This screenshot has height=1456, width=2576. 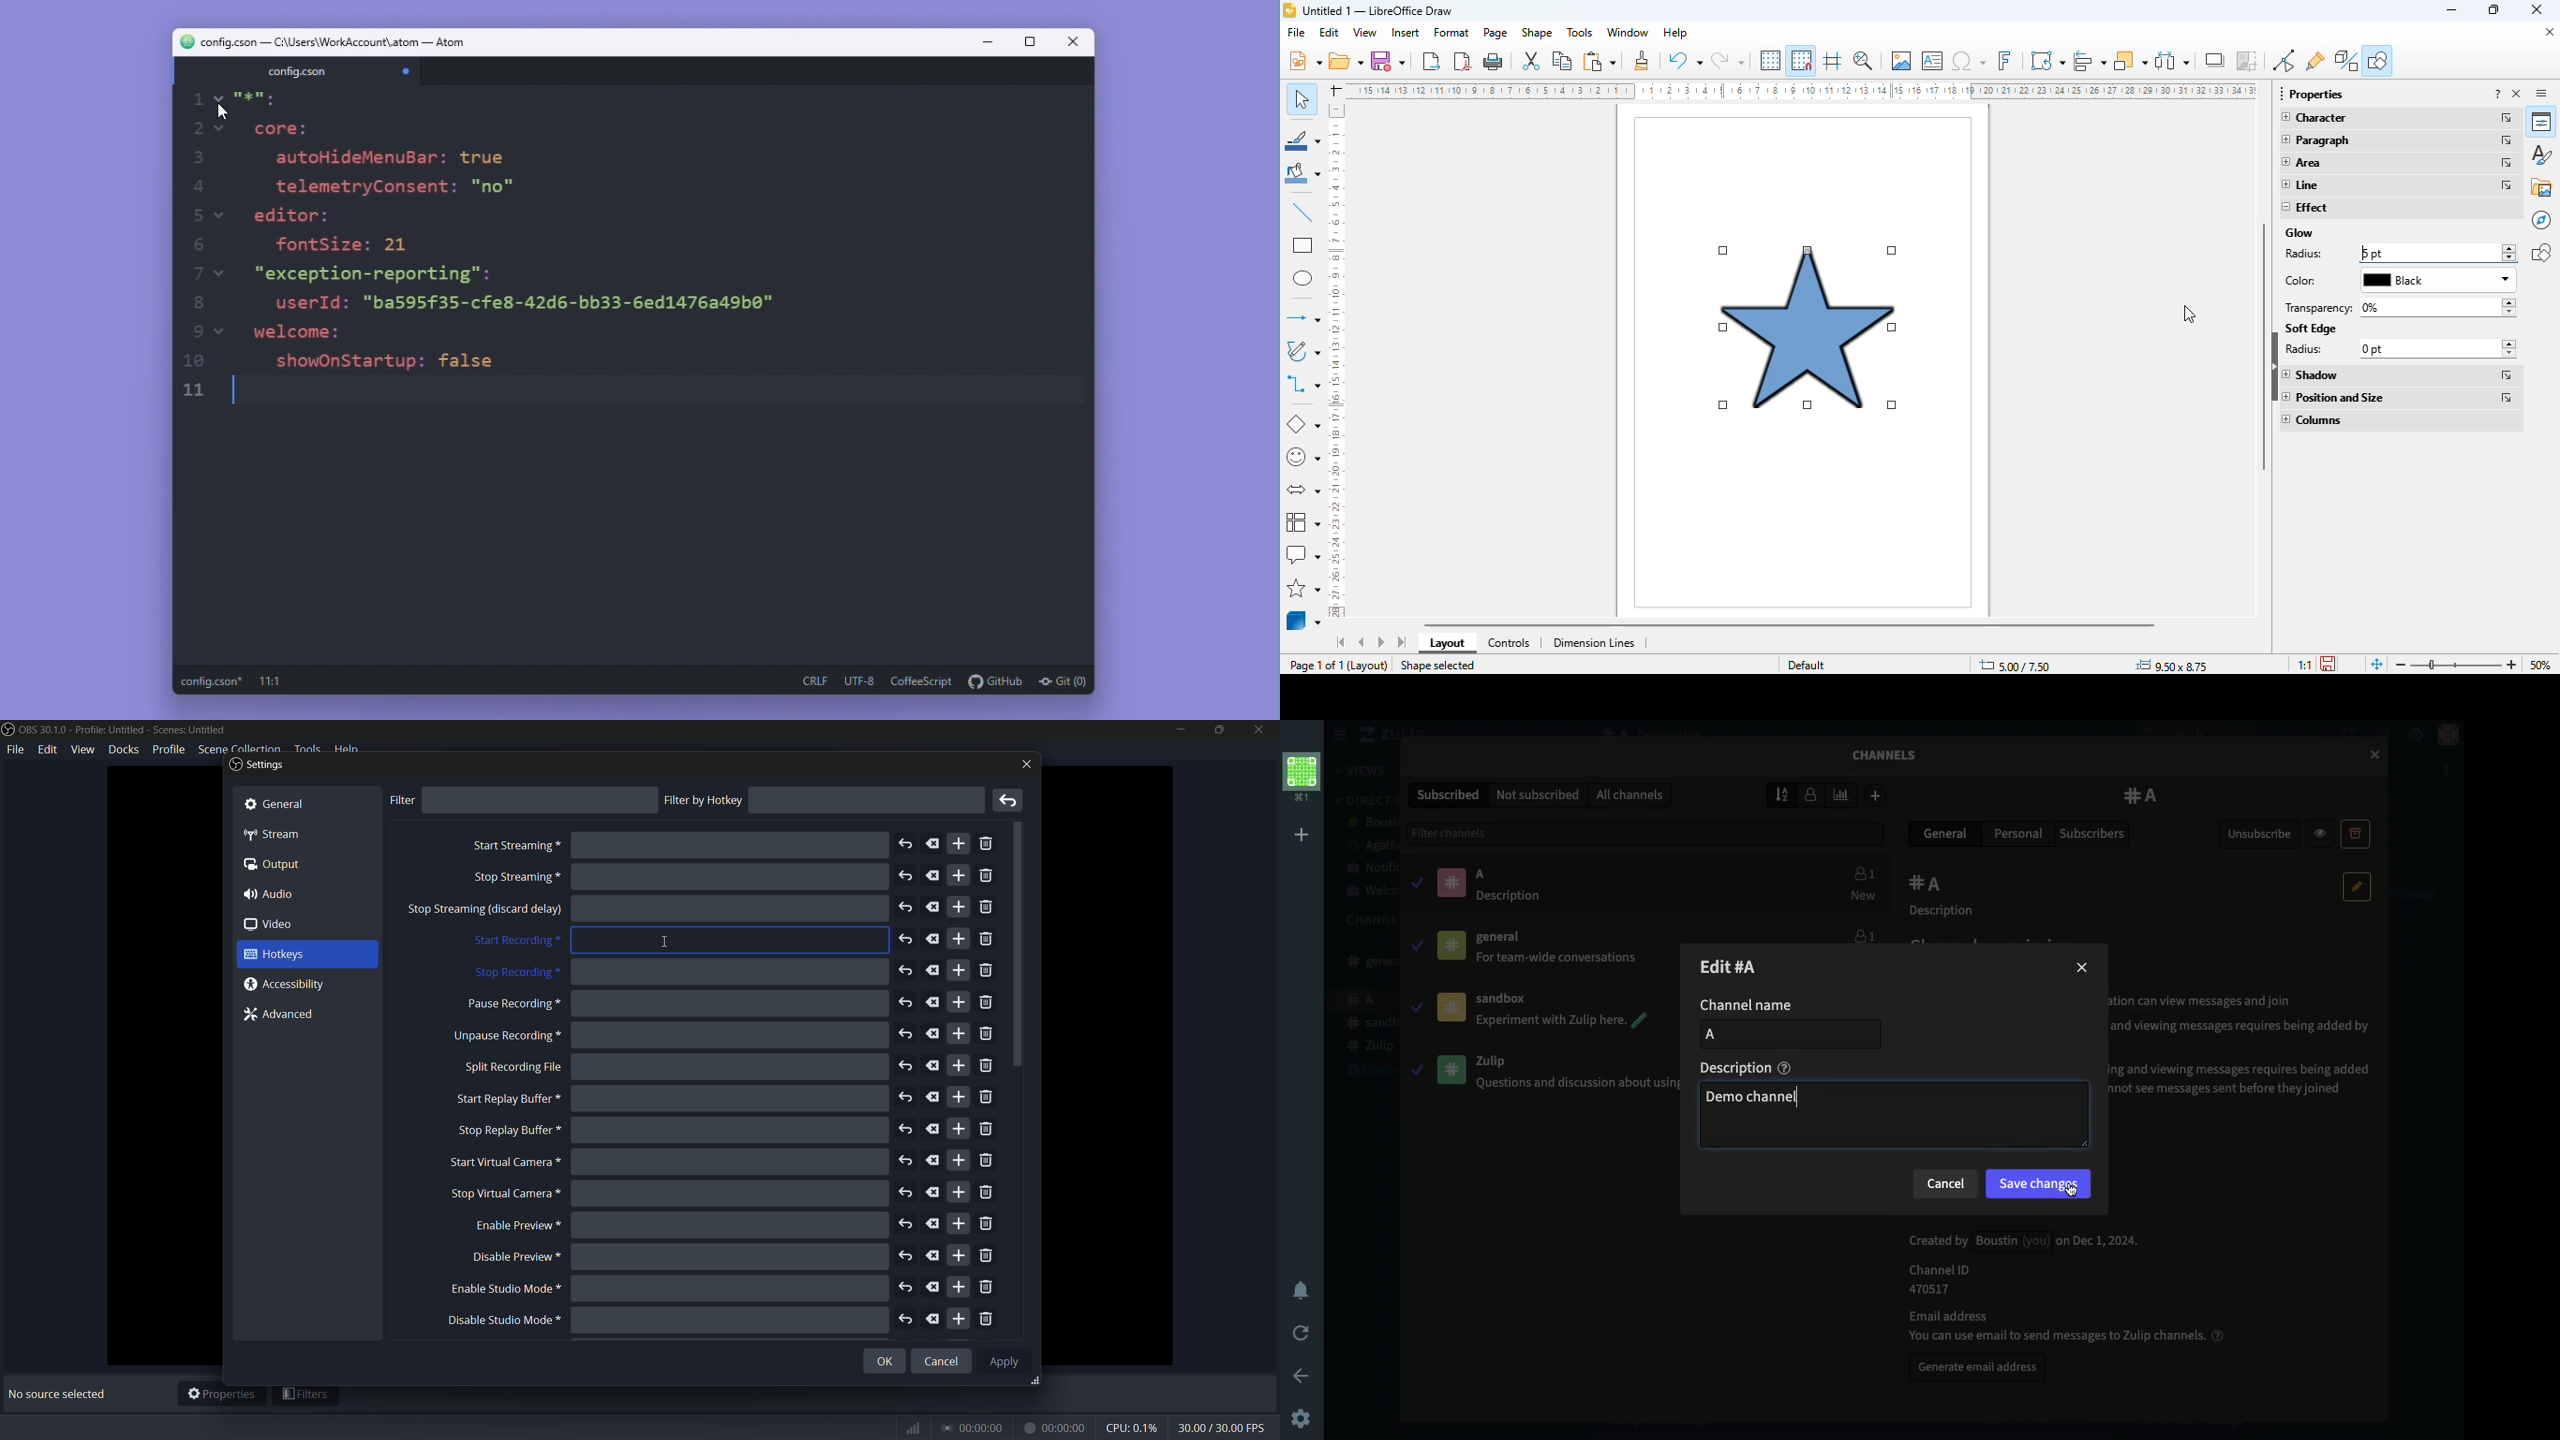 What do you see at coordinates (905, 908) in the screenshot?
I see `undo` at bounding box center [905, 908].